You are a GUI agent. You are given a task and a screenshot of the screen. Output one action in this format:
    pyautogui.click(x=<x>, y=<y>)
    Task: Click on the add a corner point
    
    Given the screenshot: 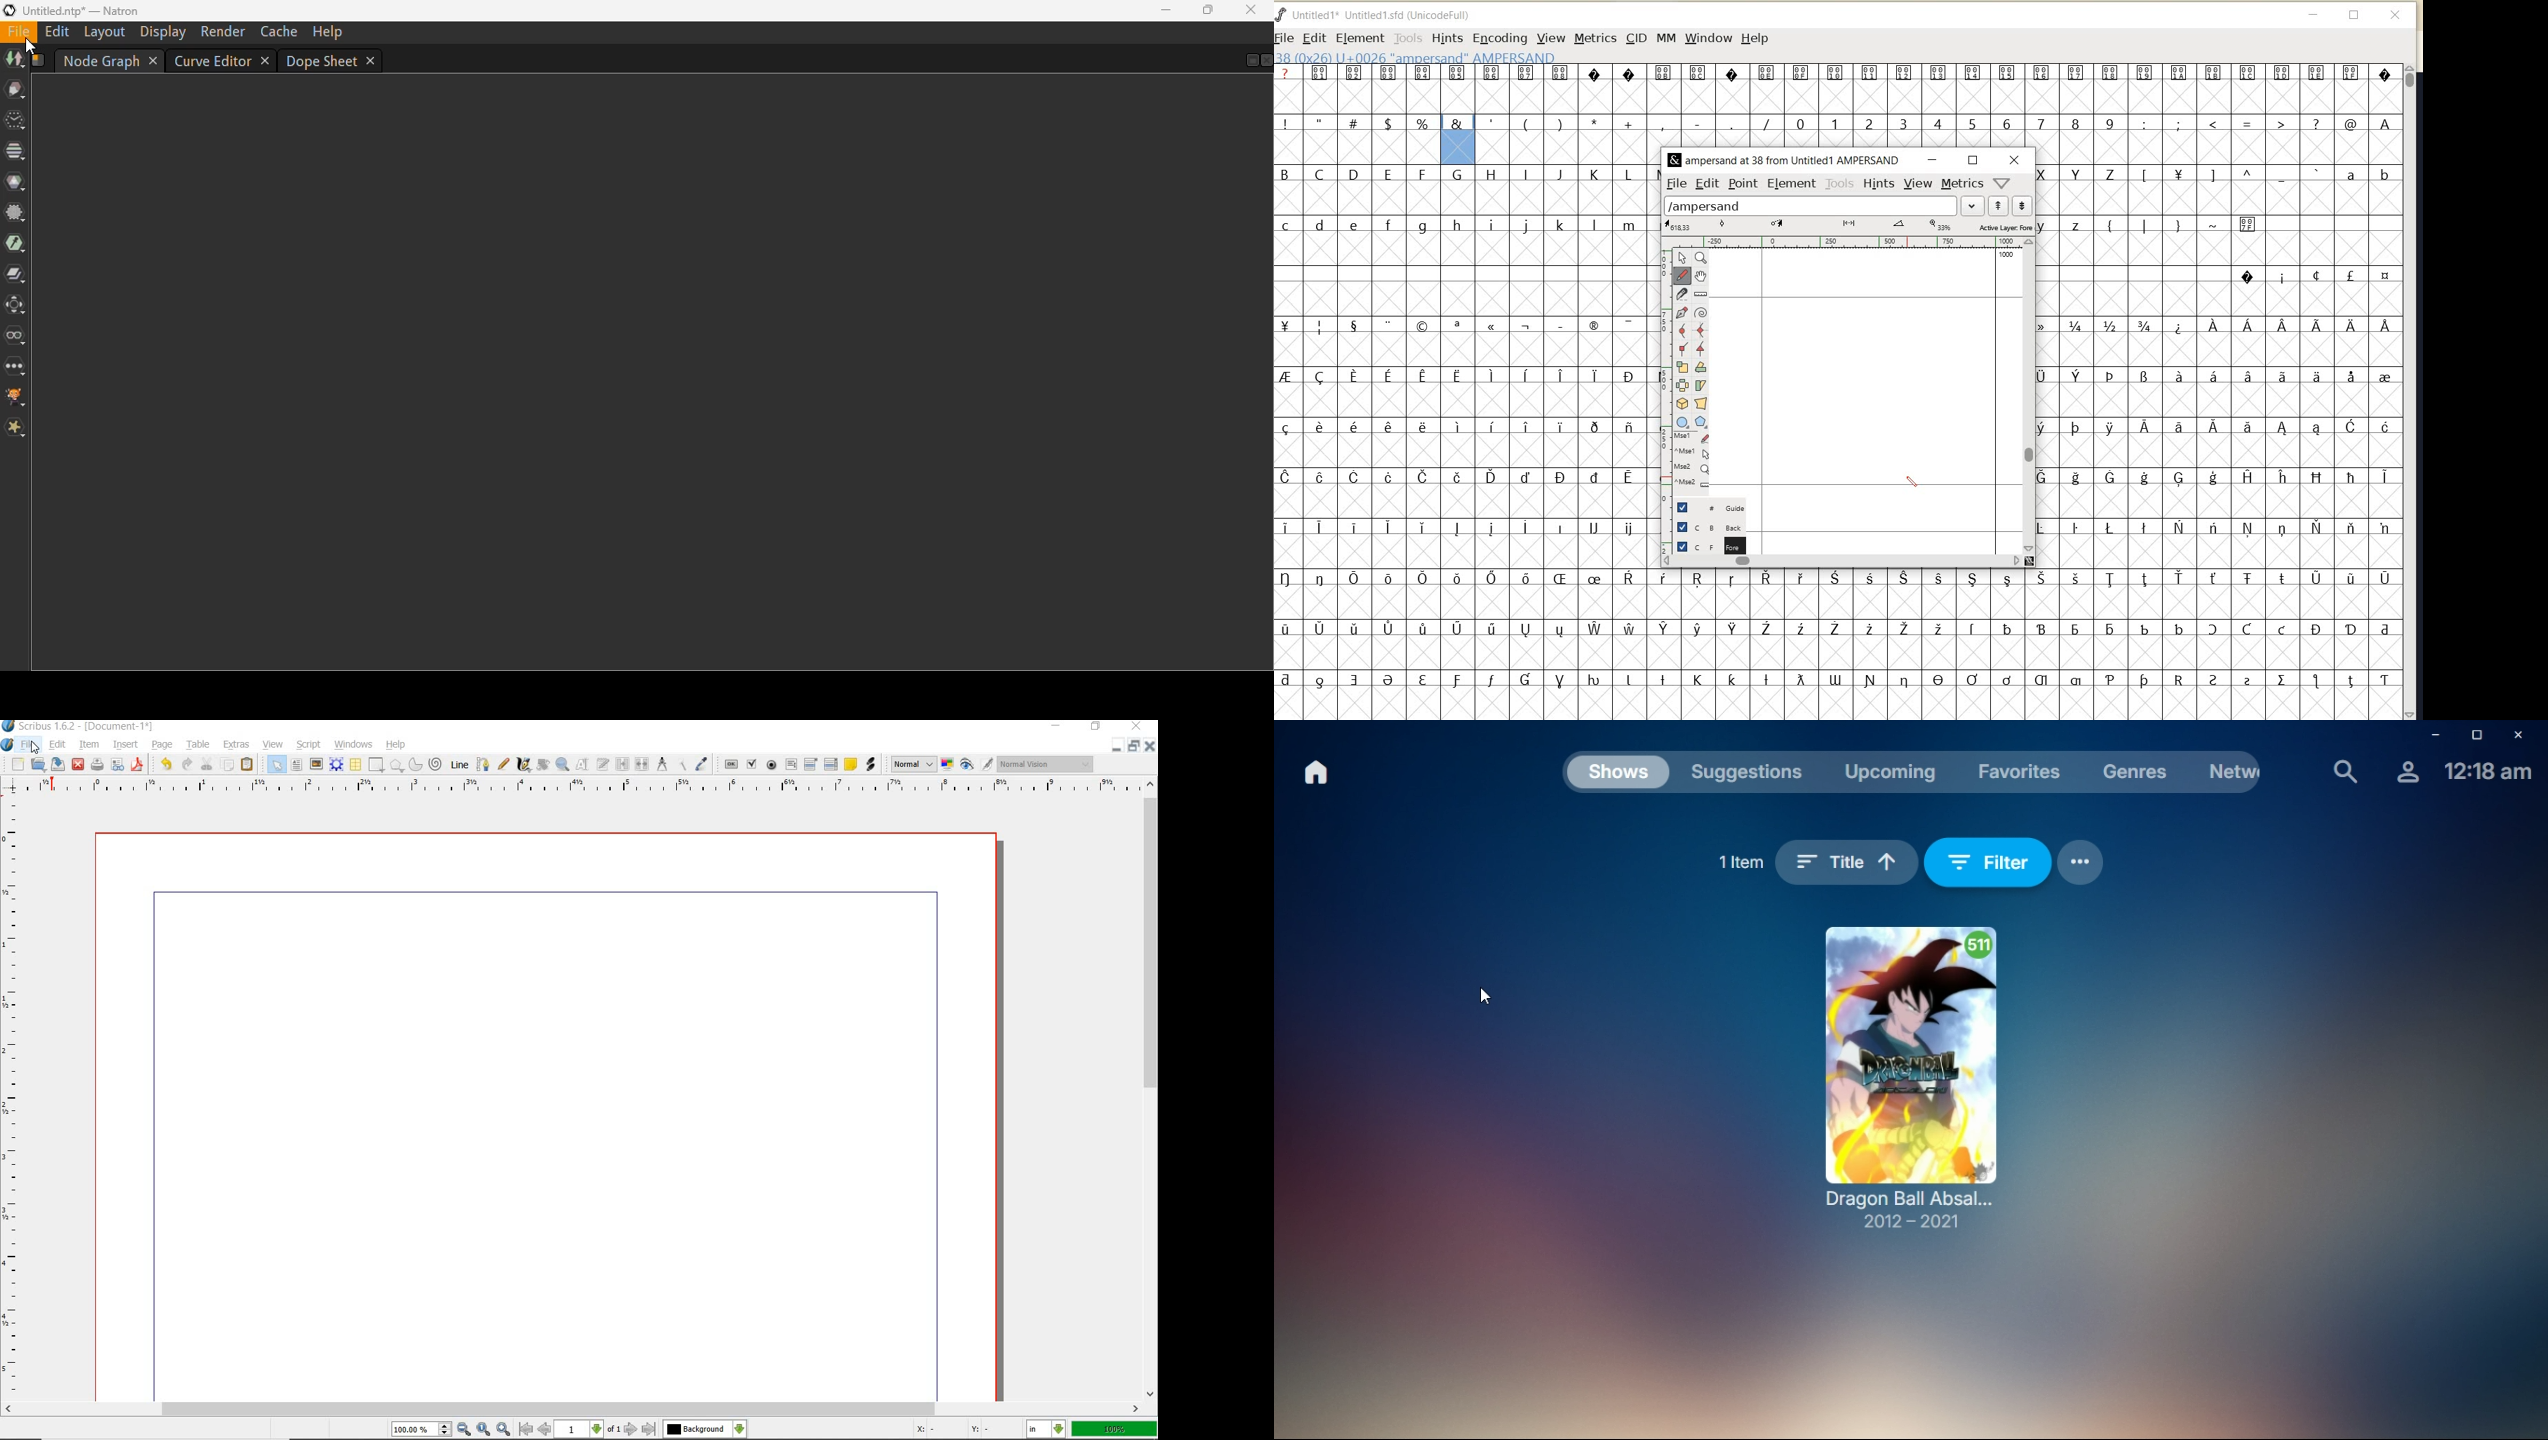 What is the action you would take?
    pyautogui.click(x=1682, y=347)
    